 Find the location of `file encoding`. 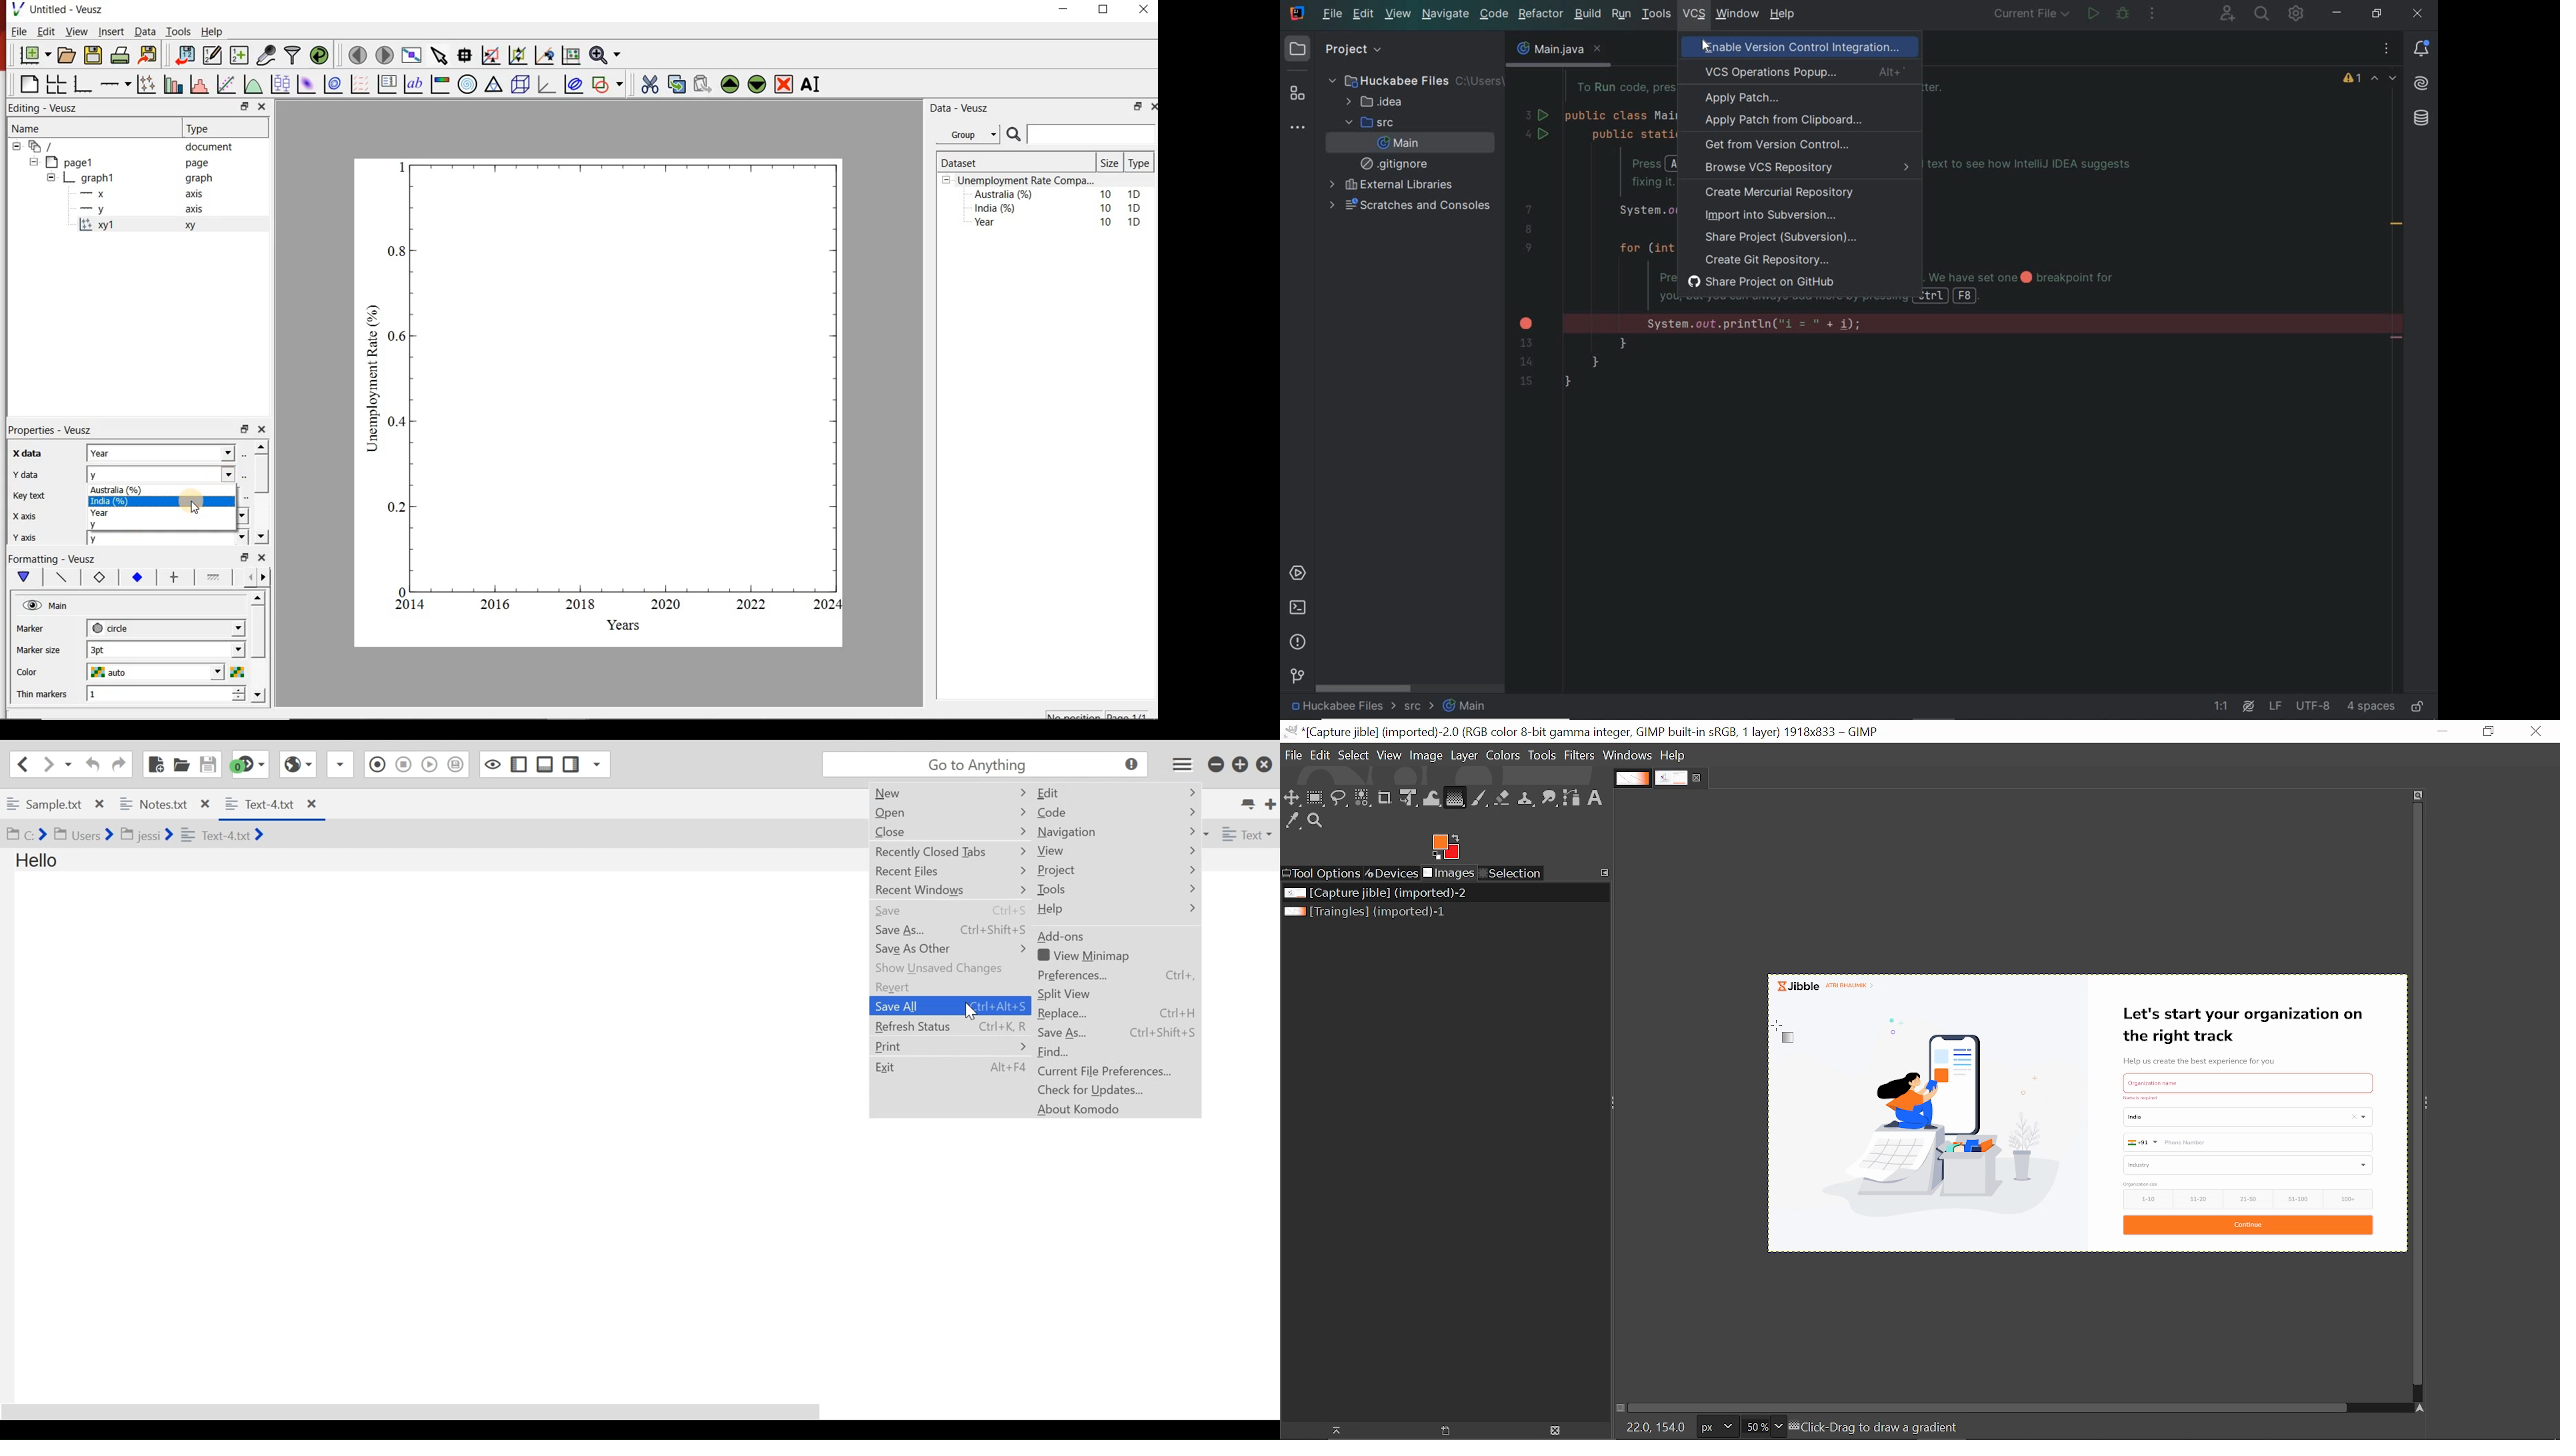

file encoding is located at coordinates (2313, 706).